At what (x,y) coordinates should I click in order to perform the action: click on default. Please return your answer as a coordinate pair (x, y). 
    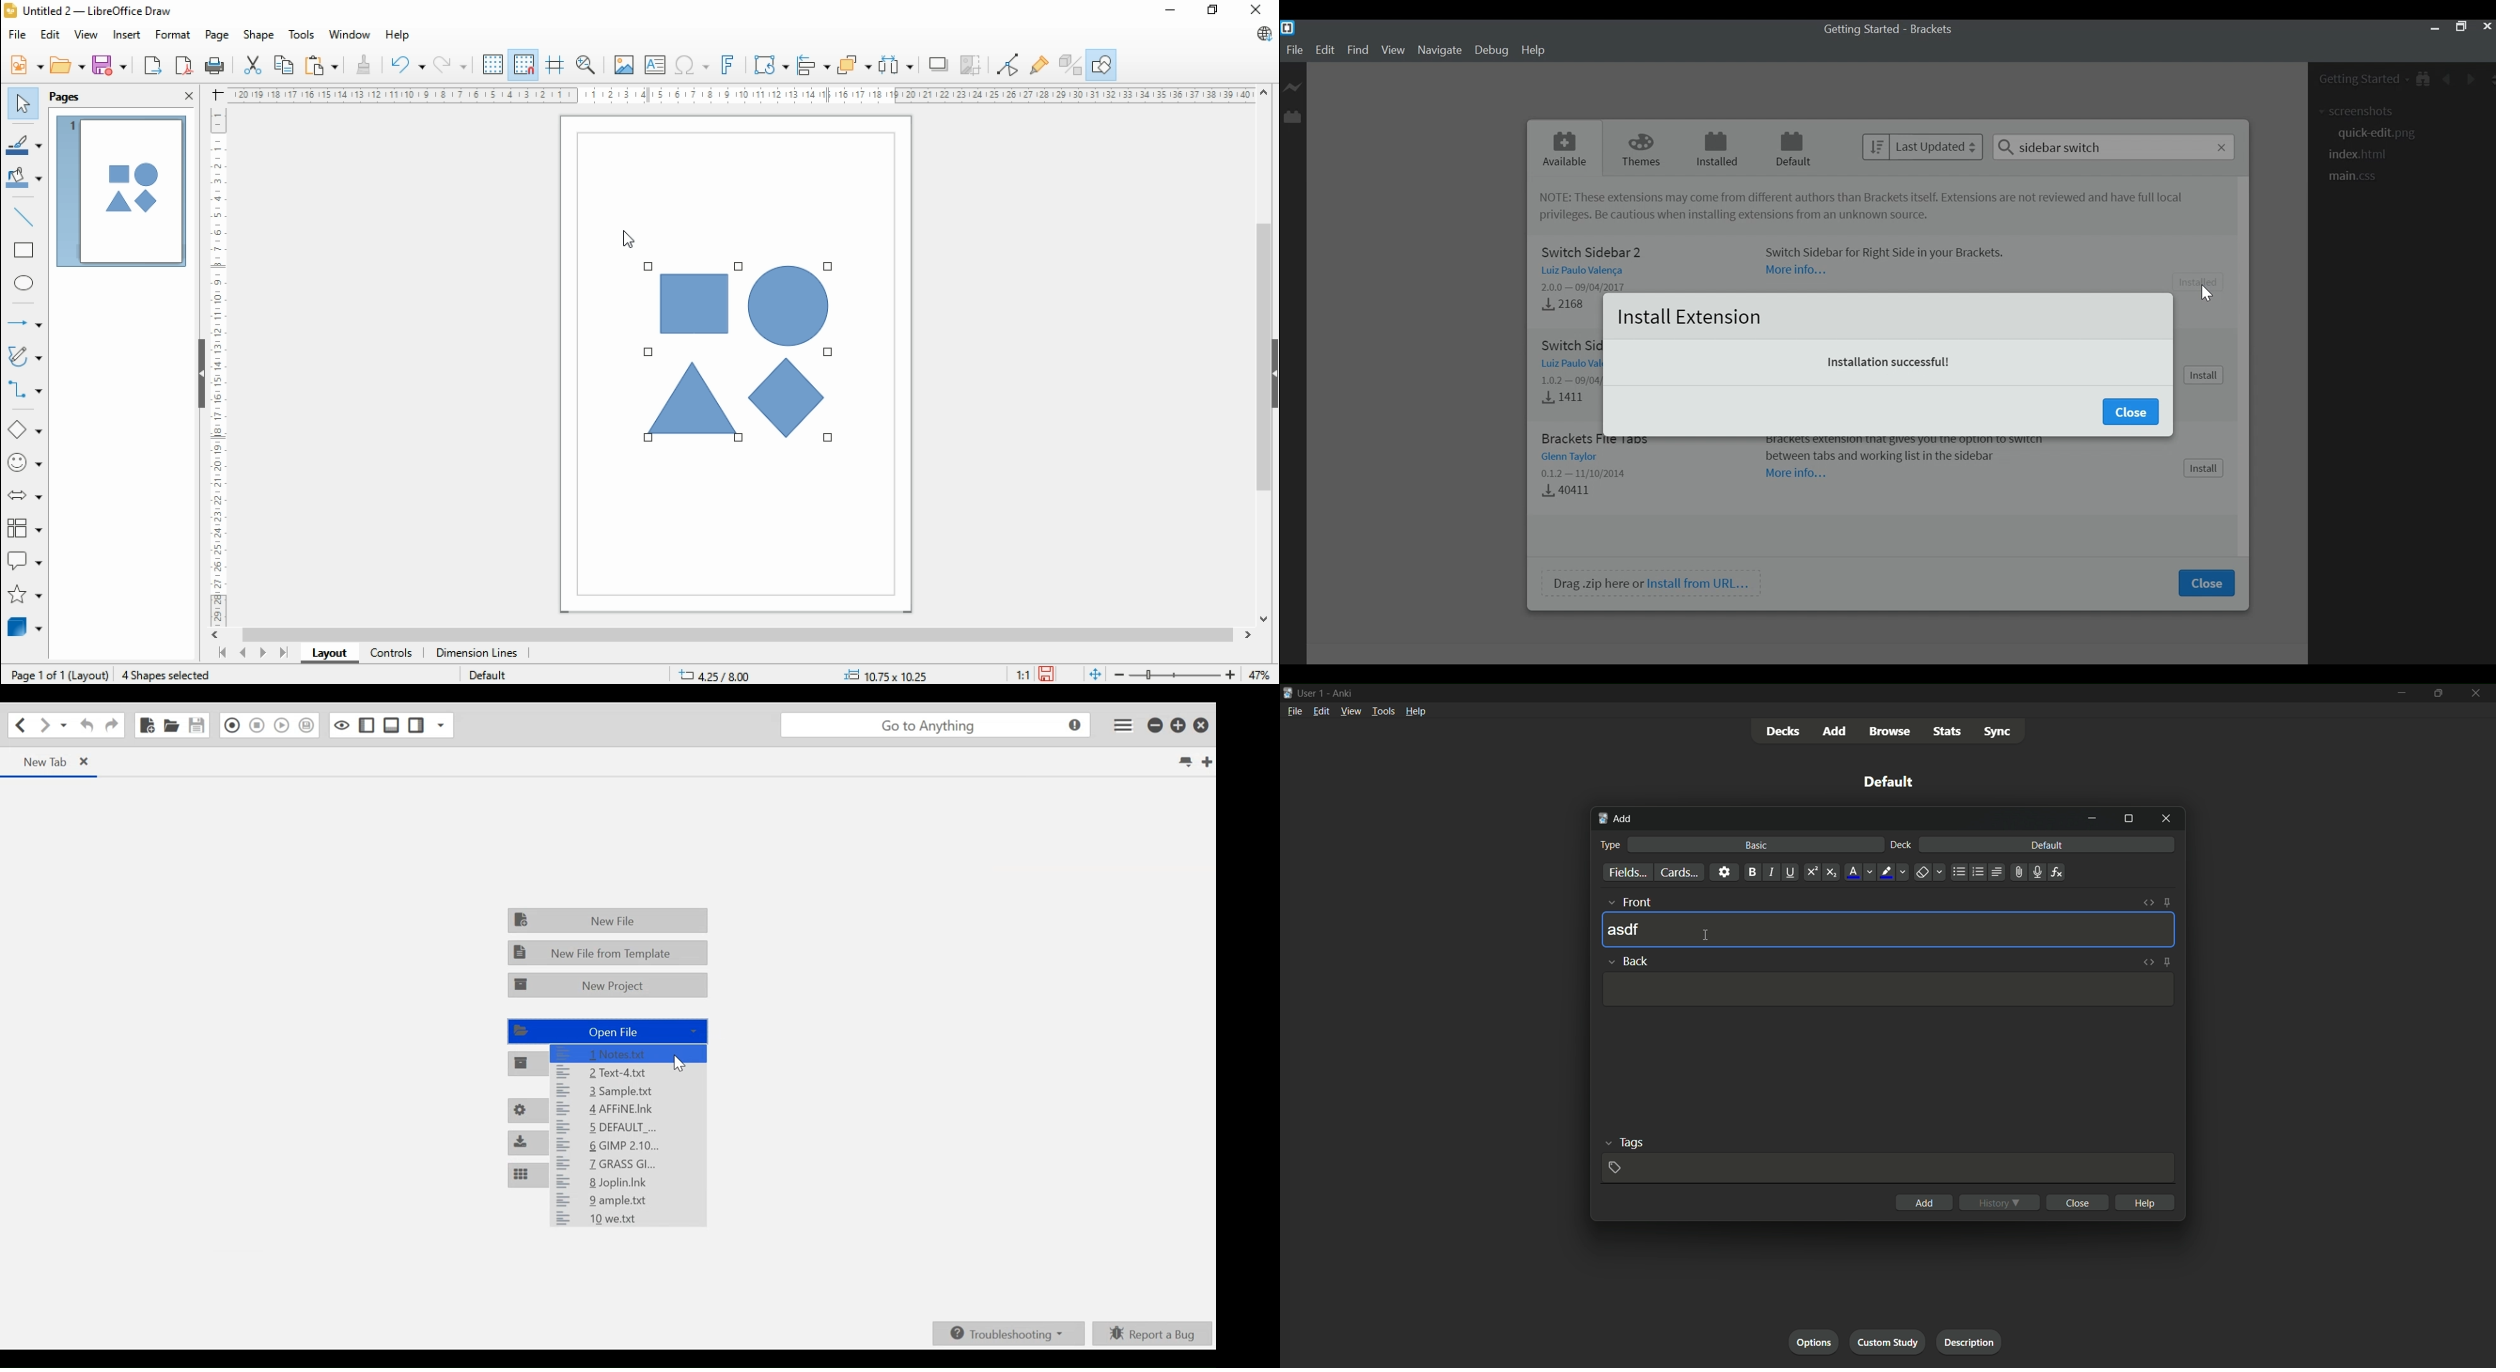
    Looking at the image, I should click on (488, 676).